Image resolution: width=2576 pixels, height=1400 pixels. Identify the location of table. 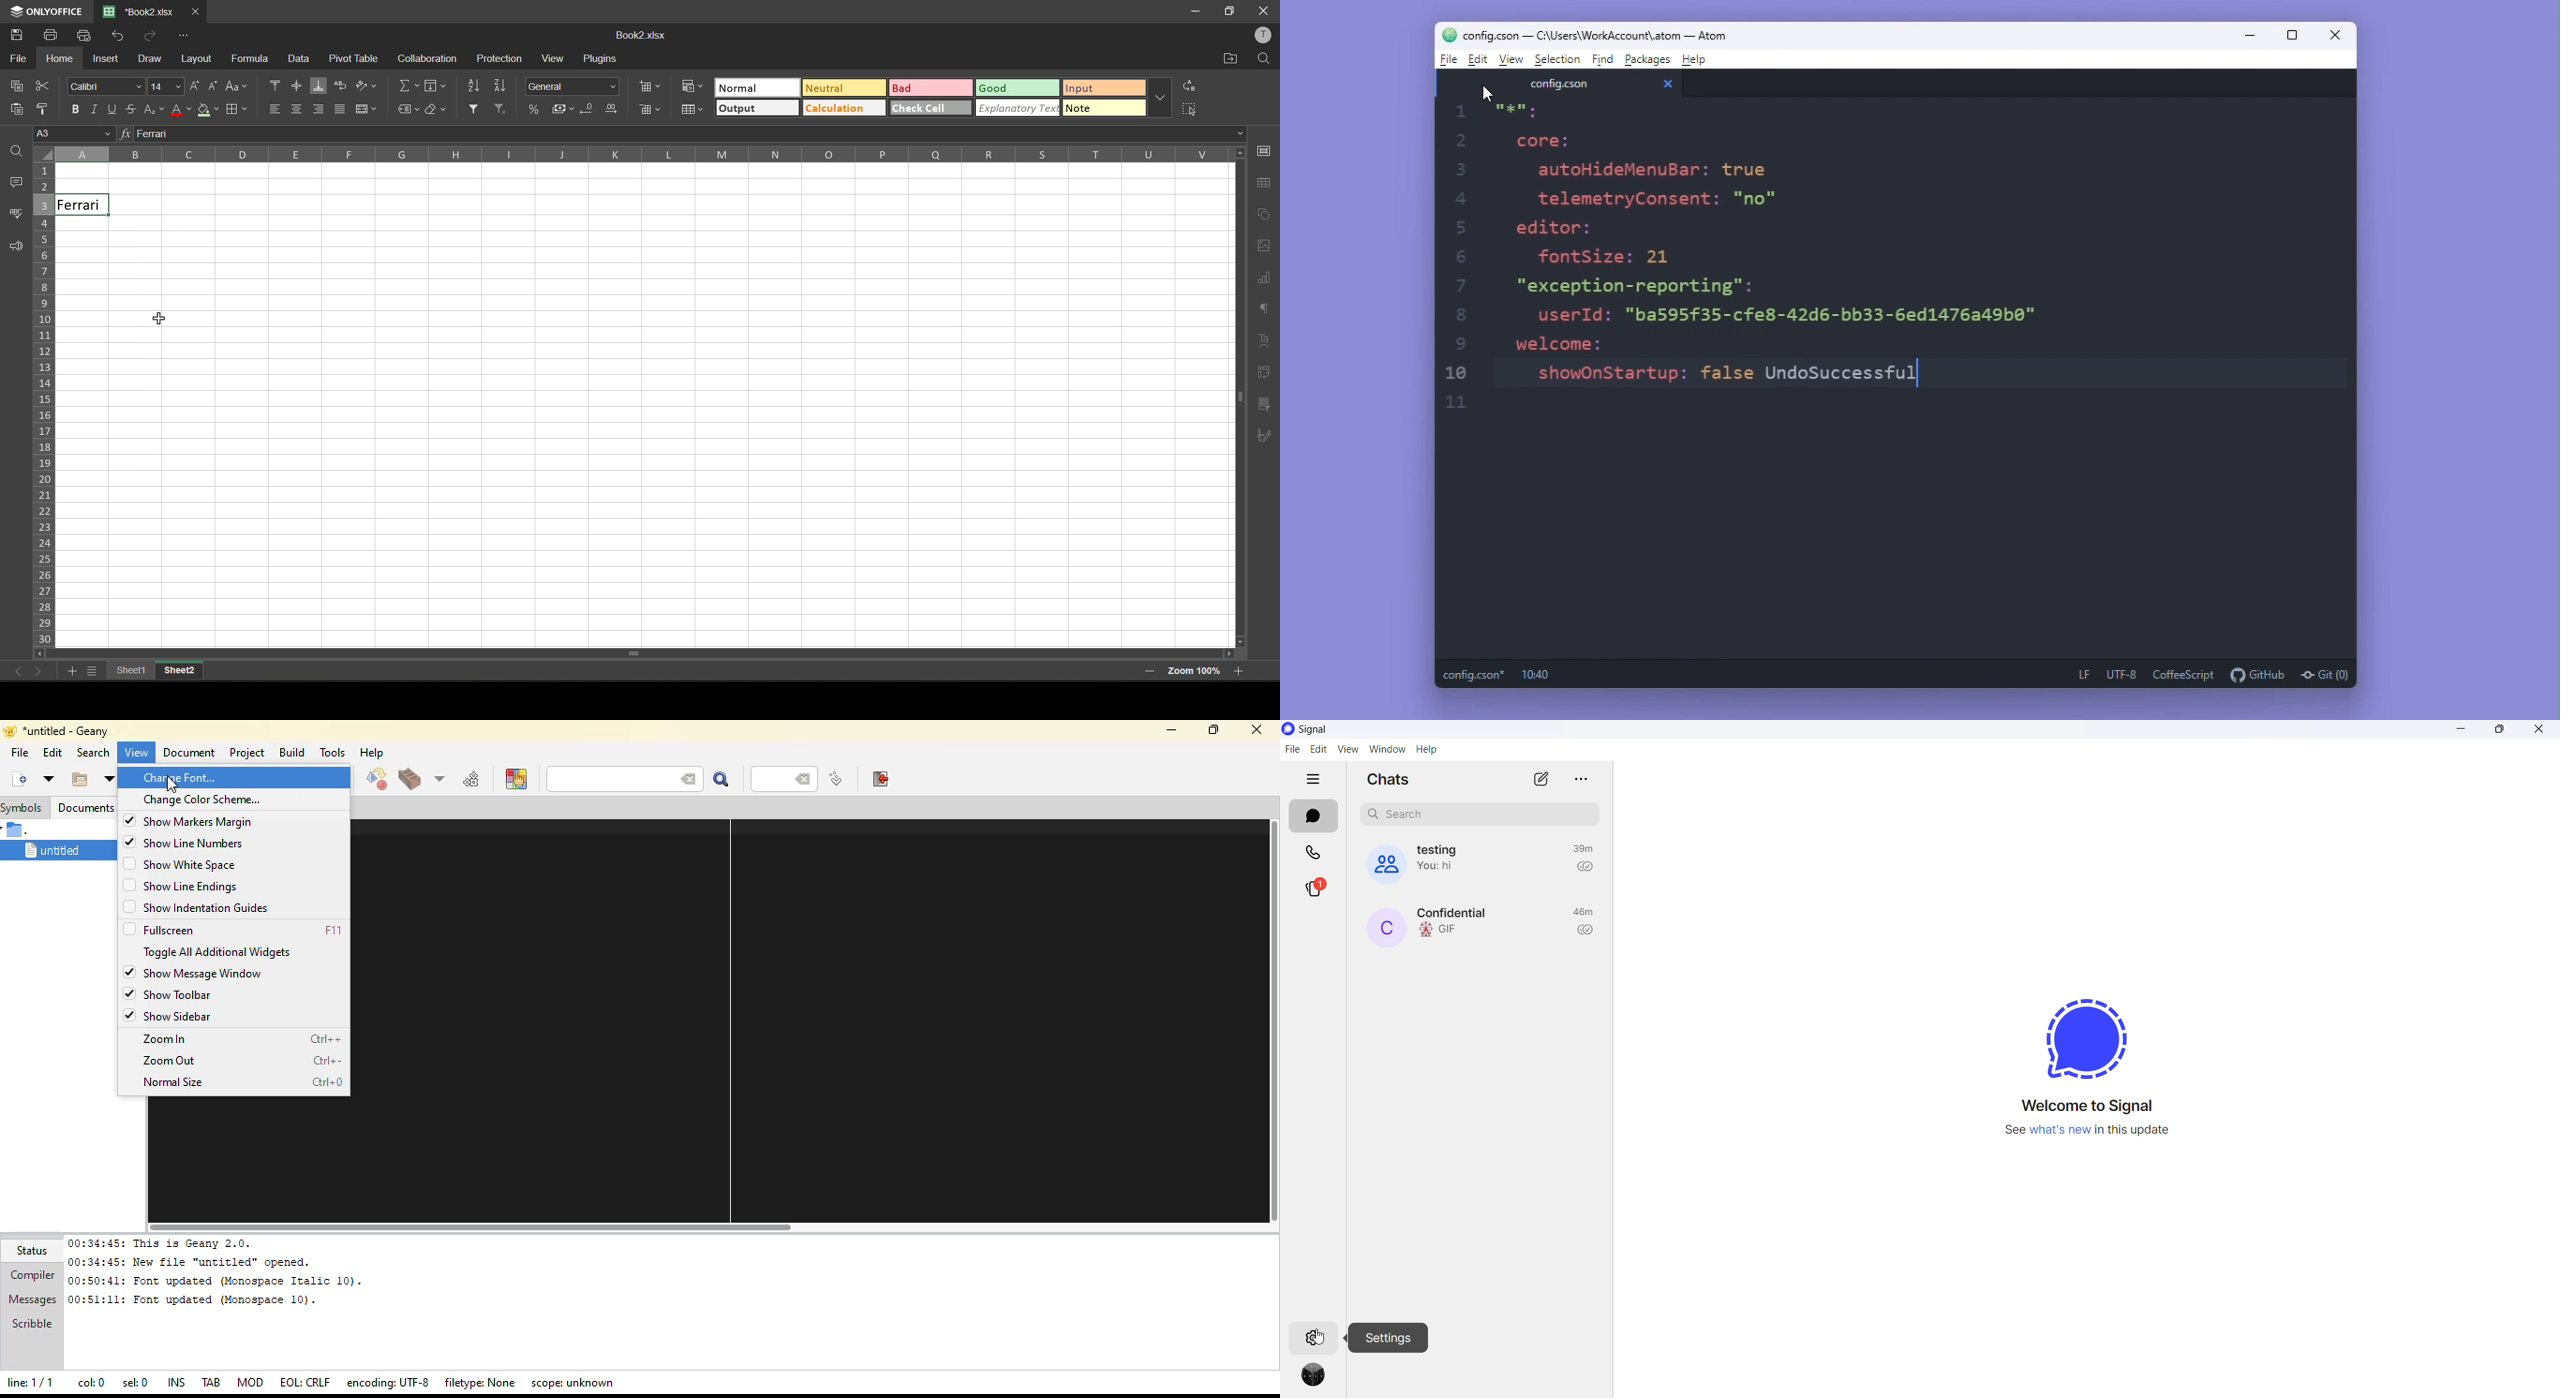
(1267, 181).